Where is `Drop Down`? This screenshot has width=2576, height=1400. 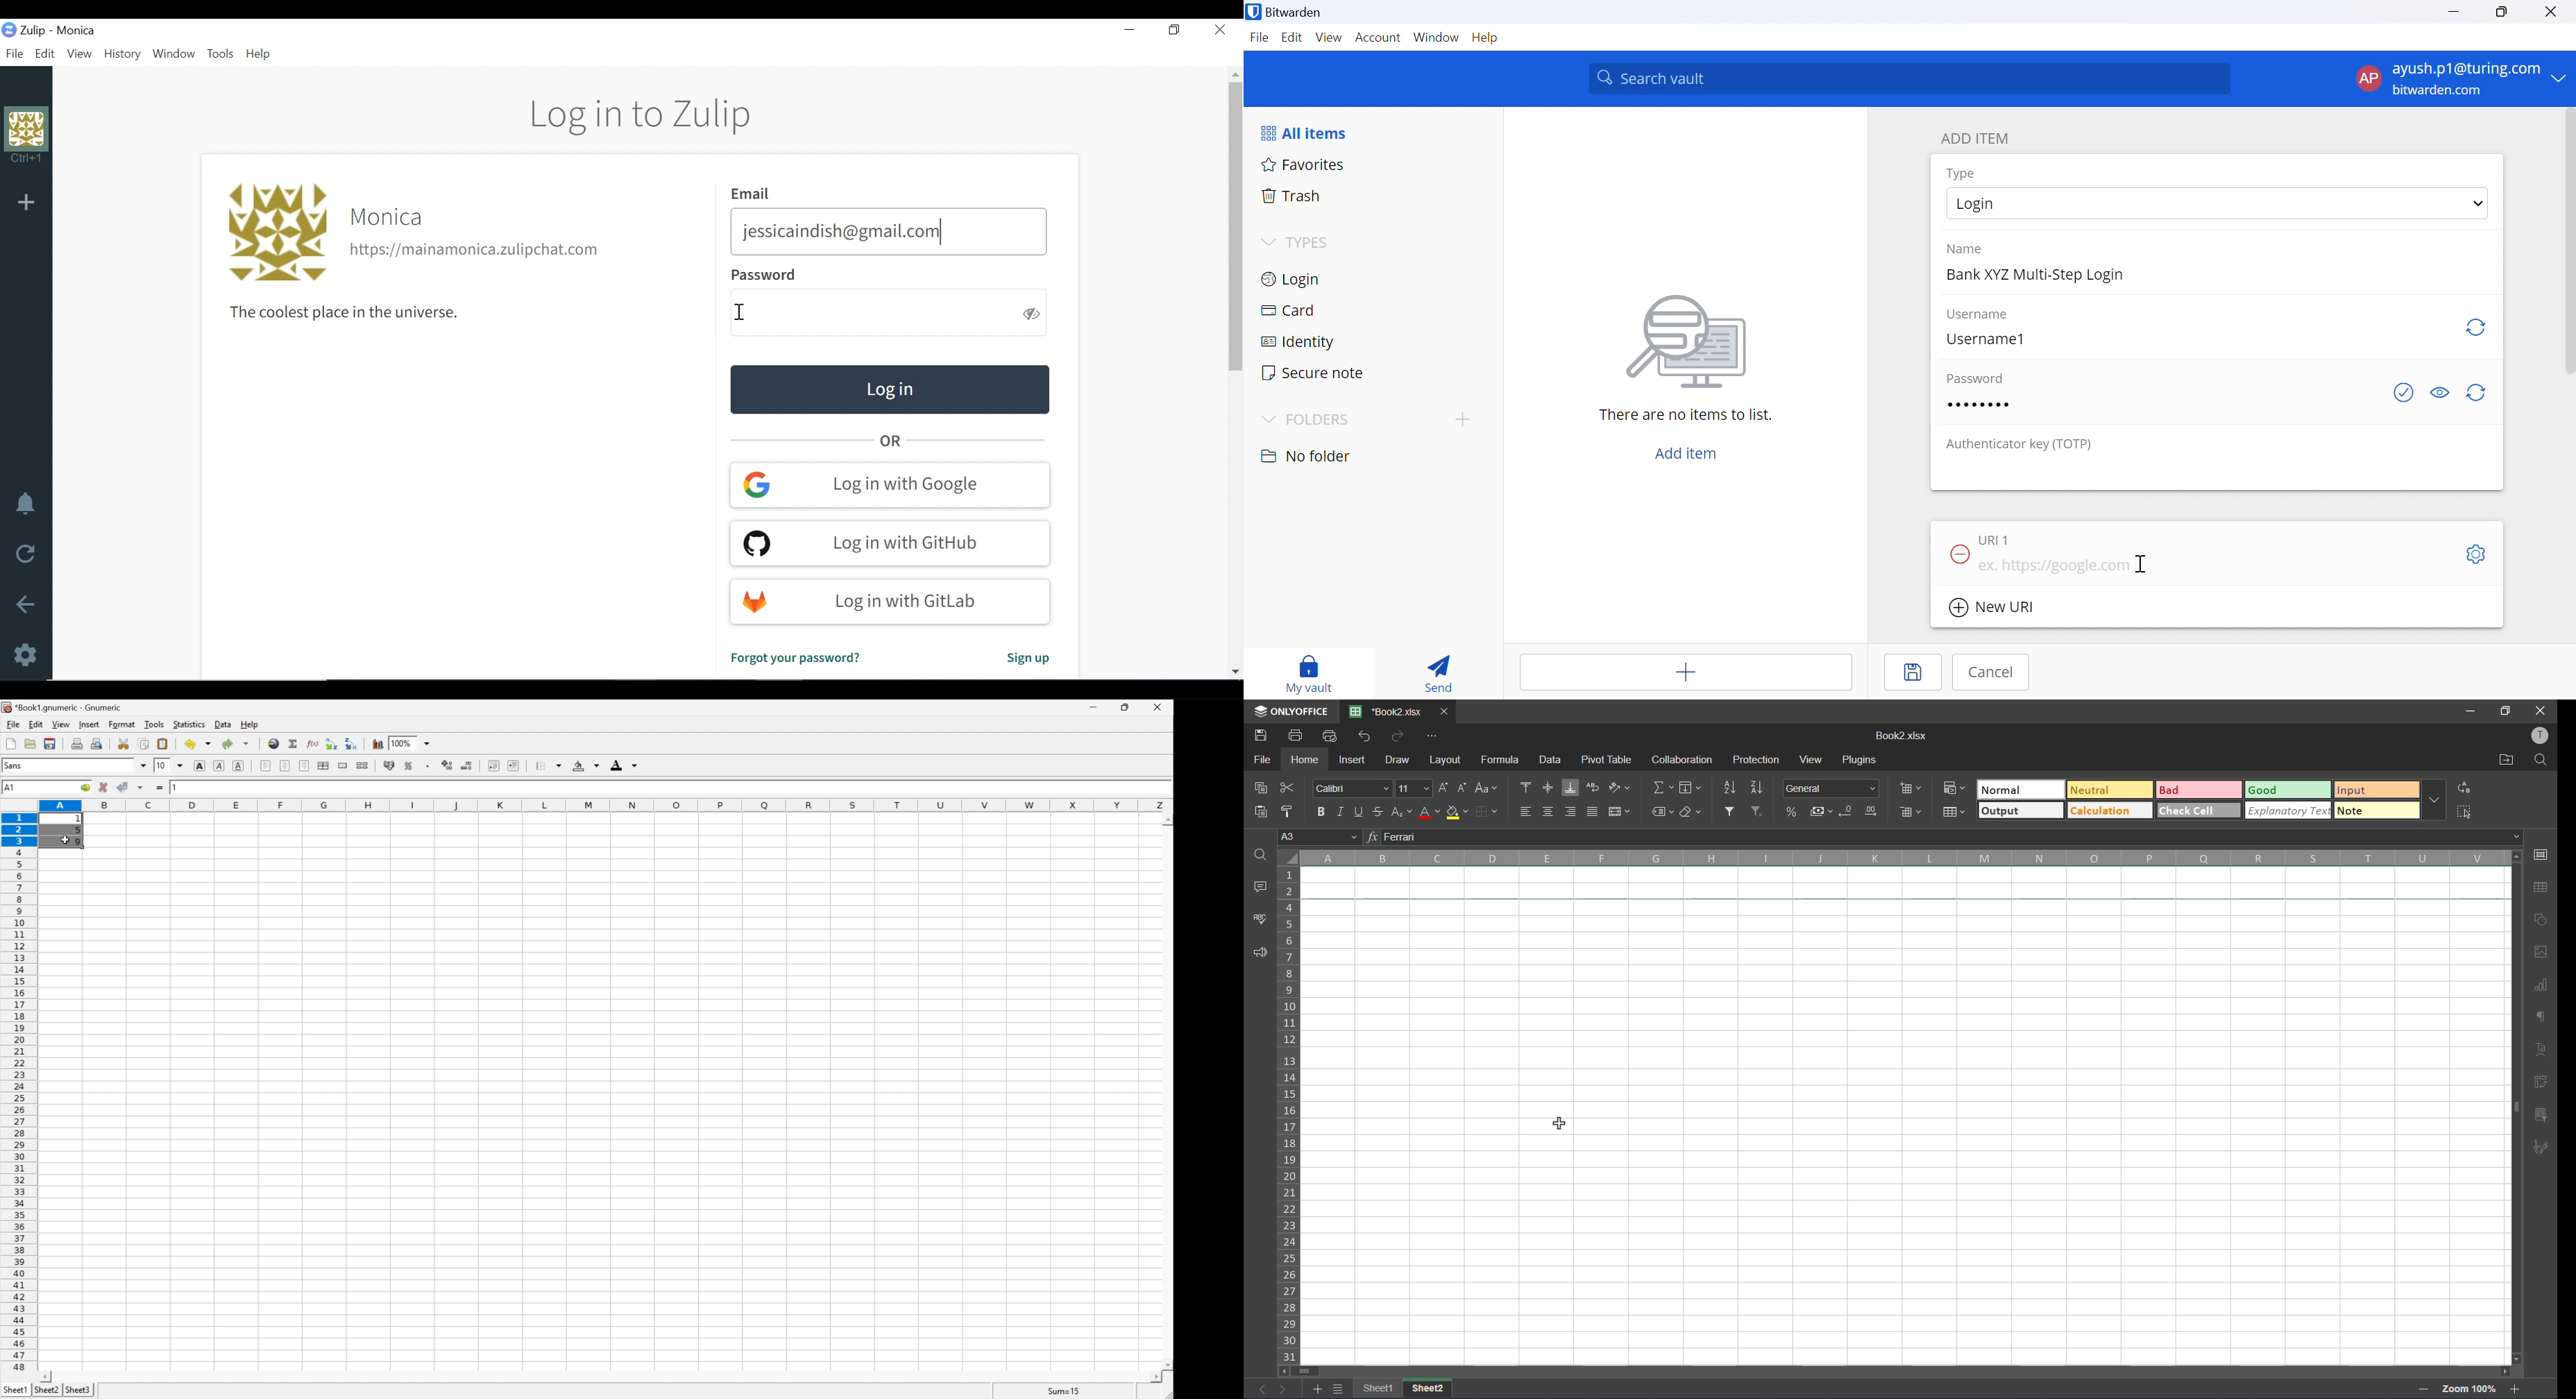 Drop Down is located at coordinates (2475, 205).